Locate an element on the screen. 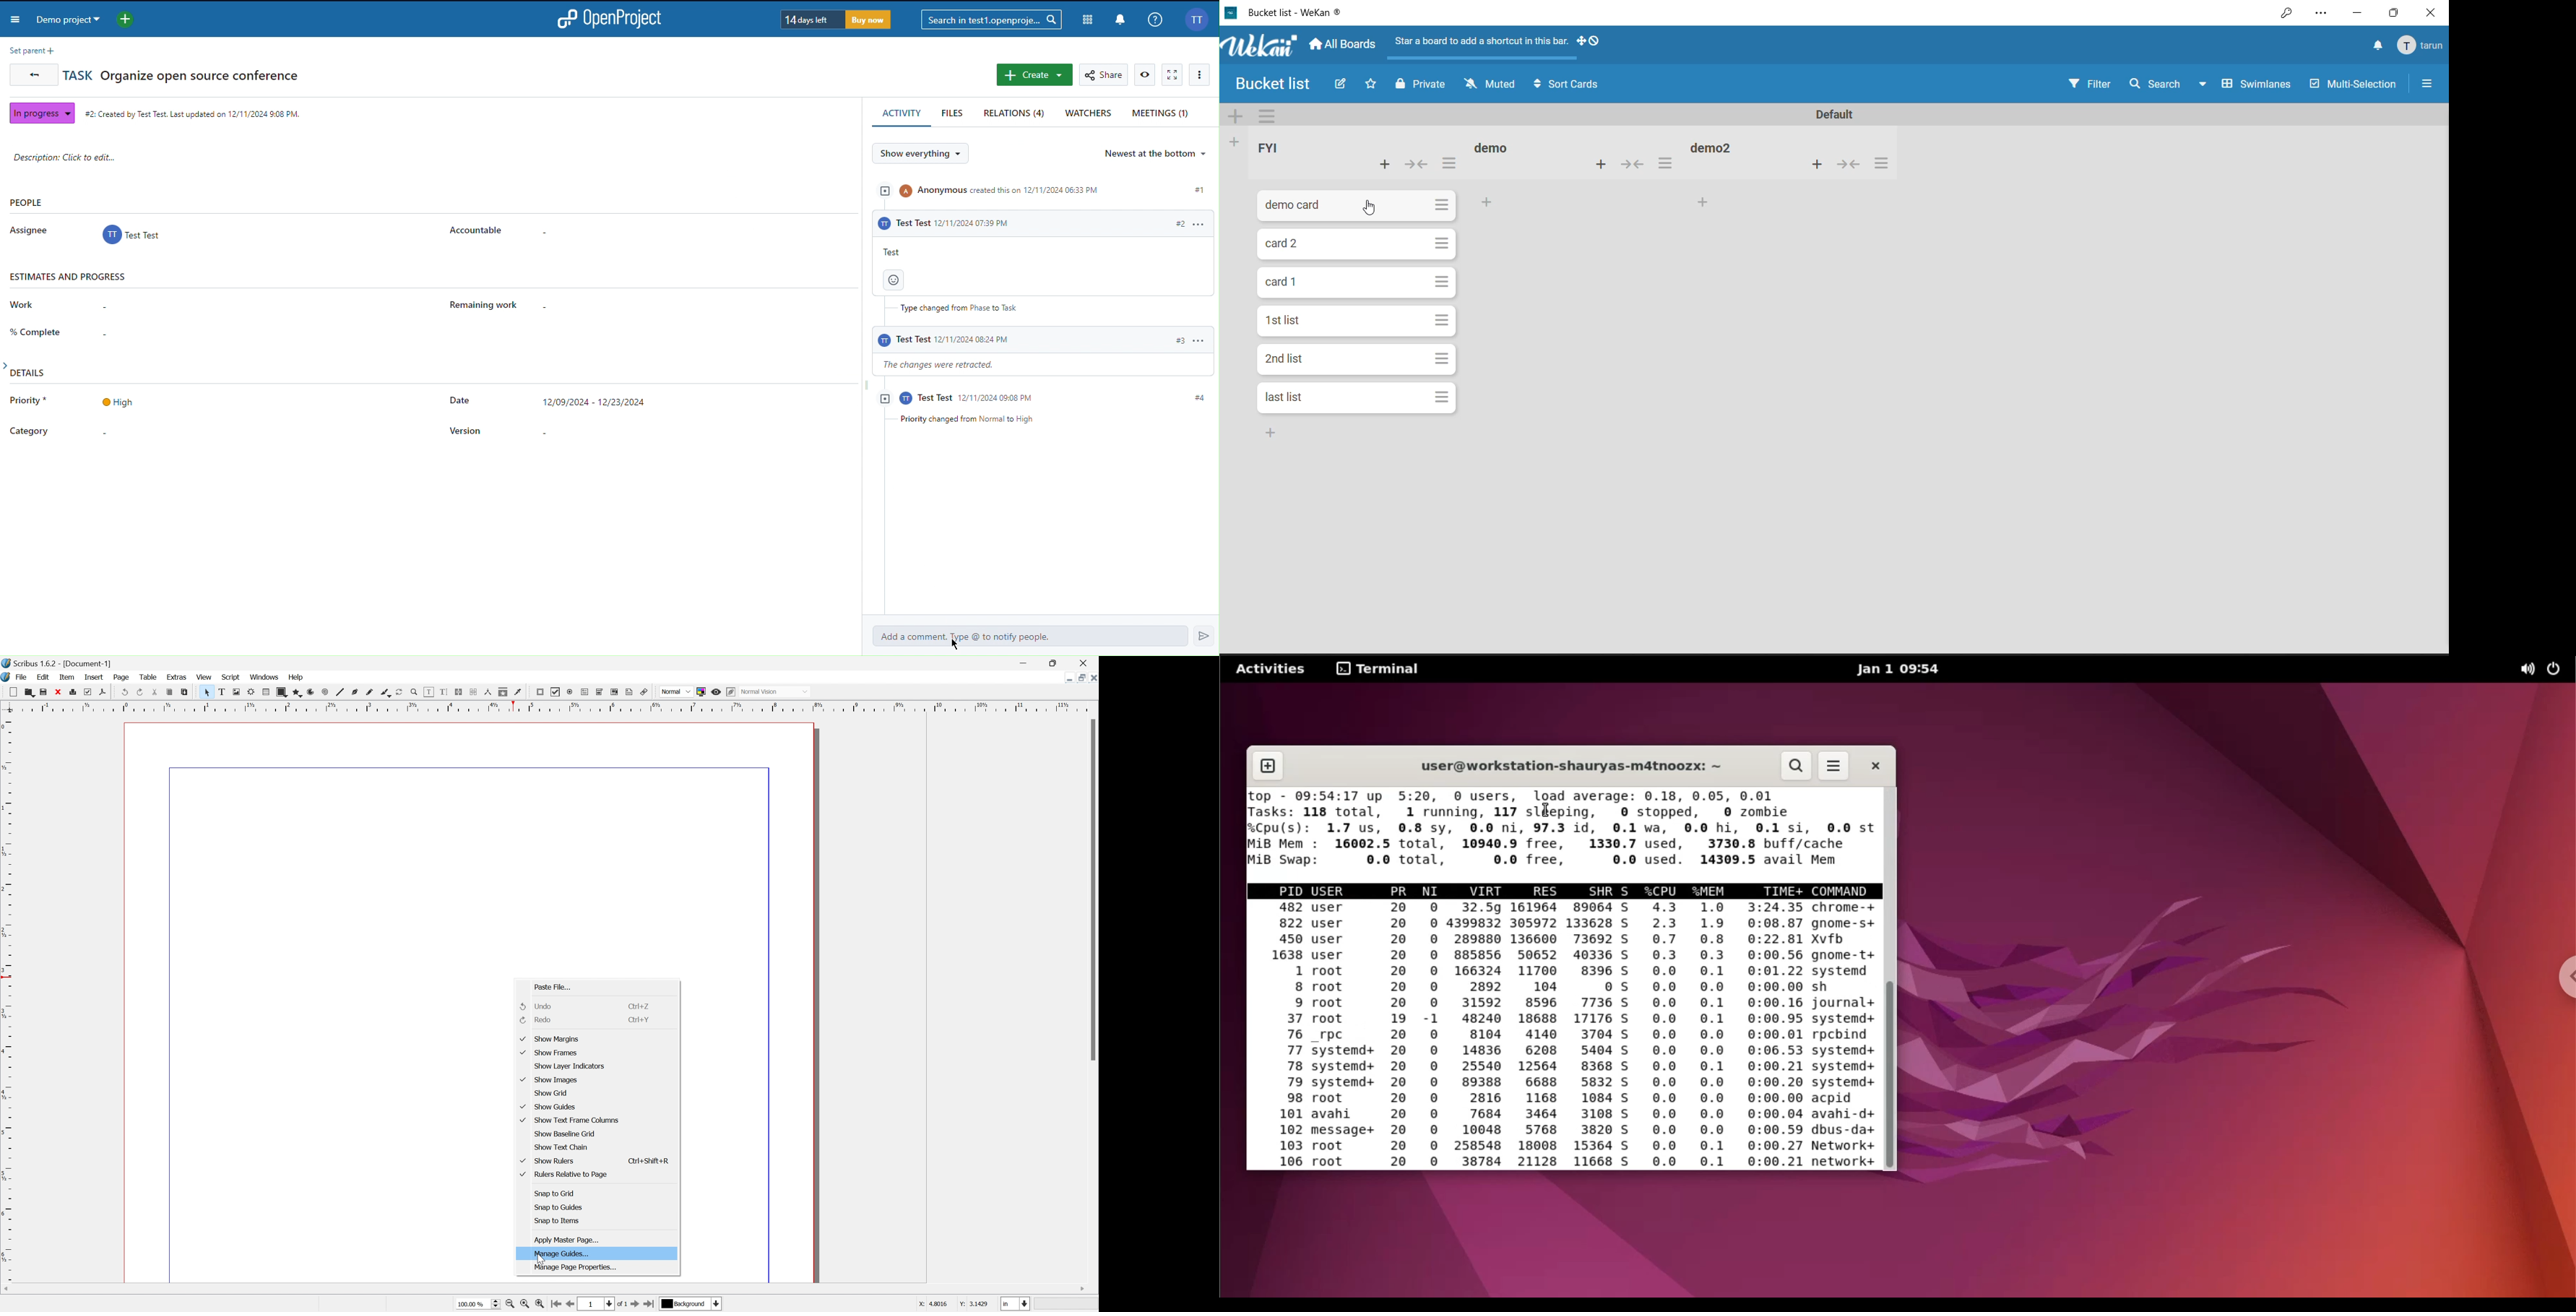  ruler is located at coordinates (7, 998).